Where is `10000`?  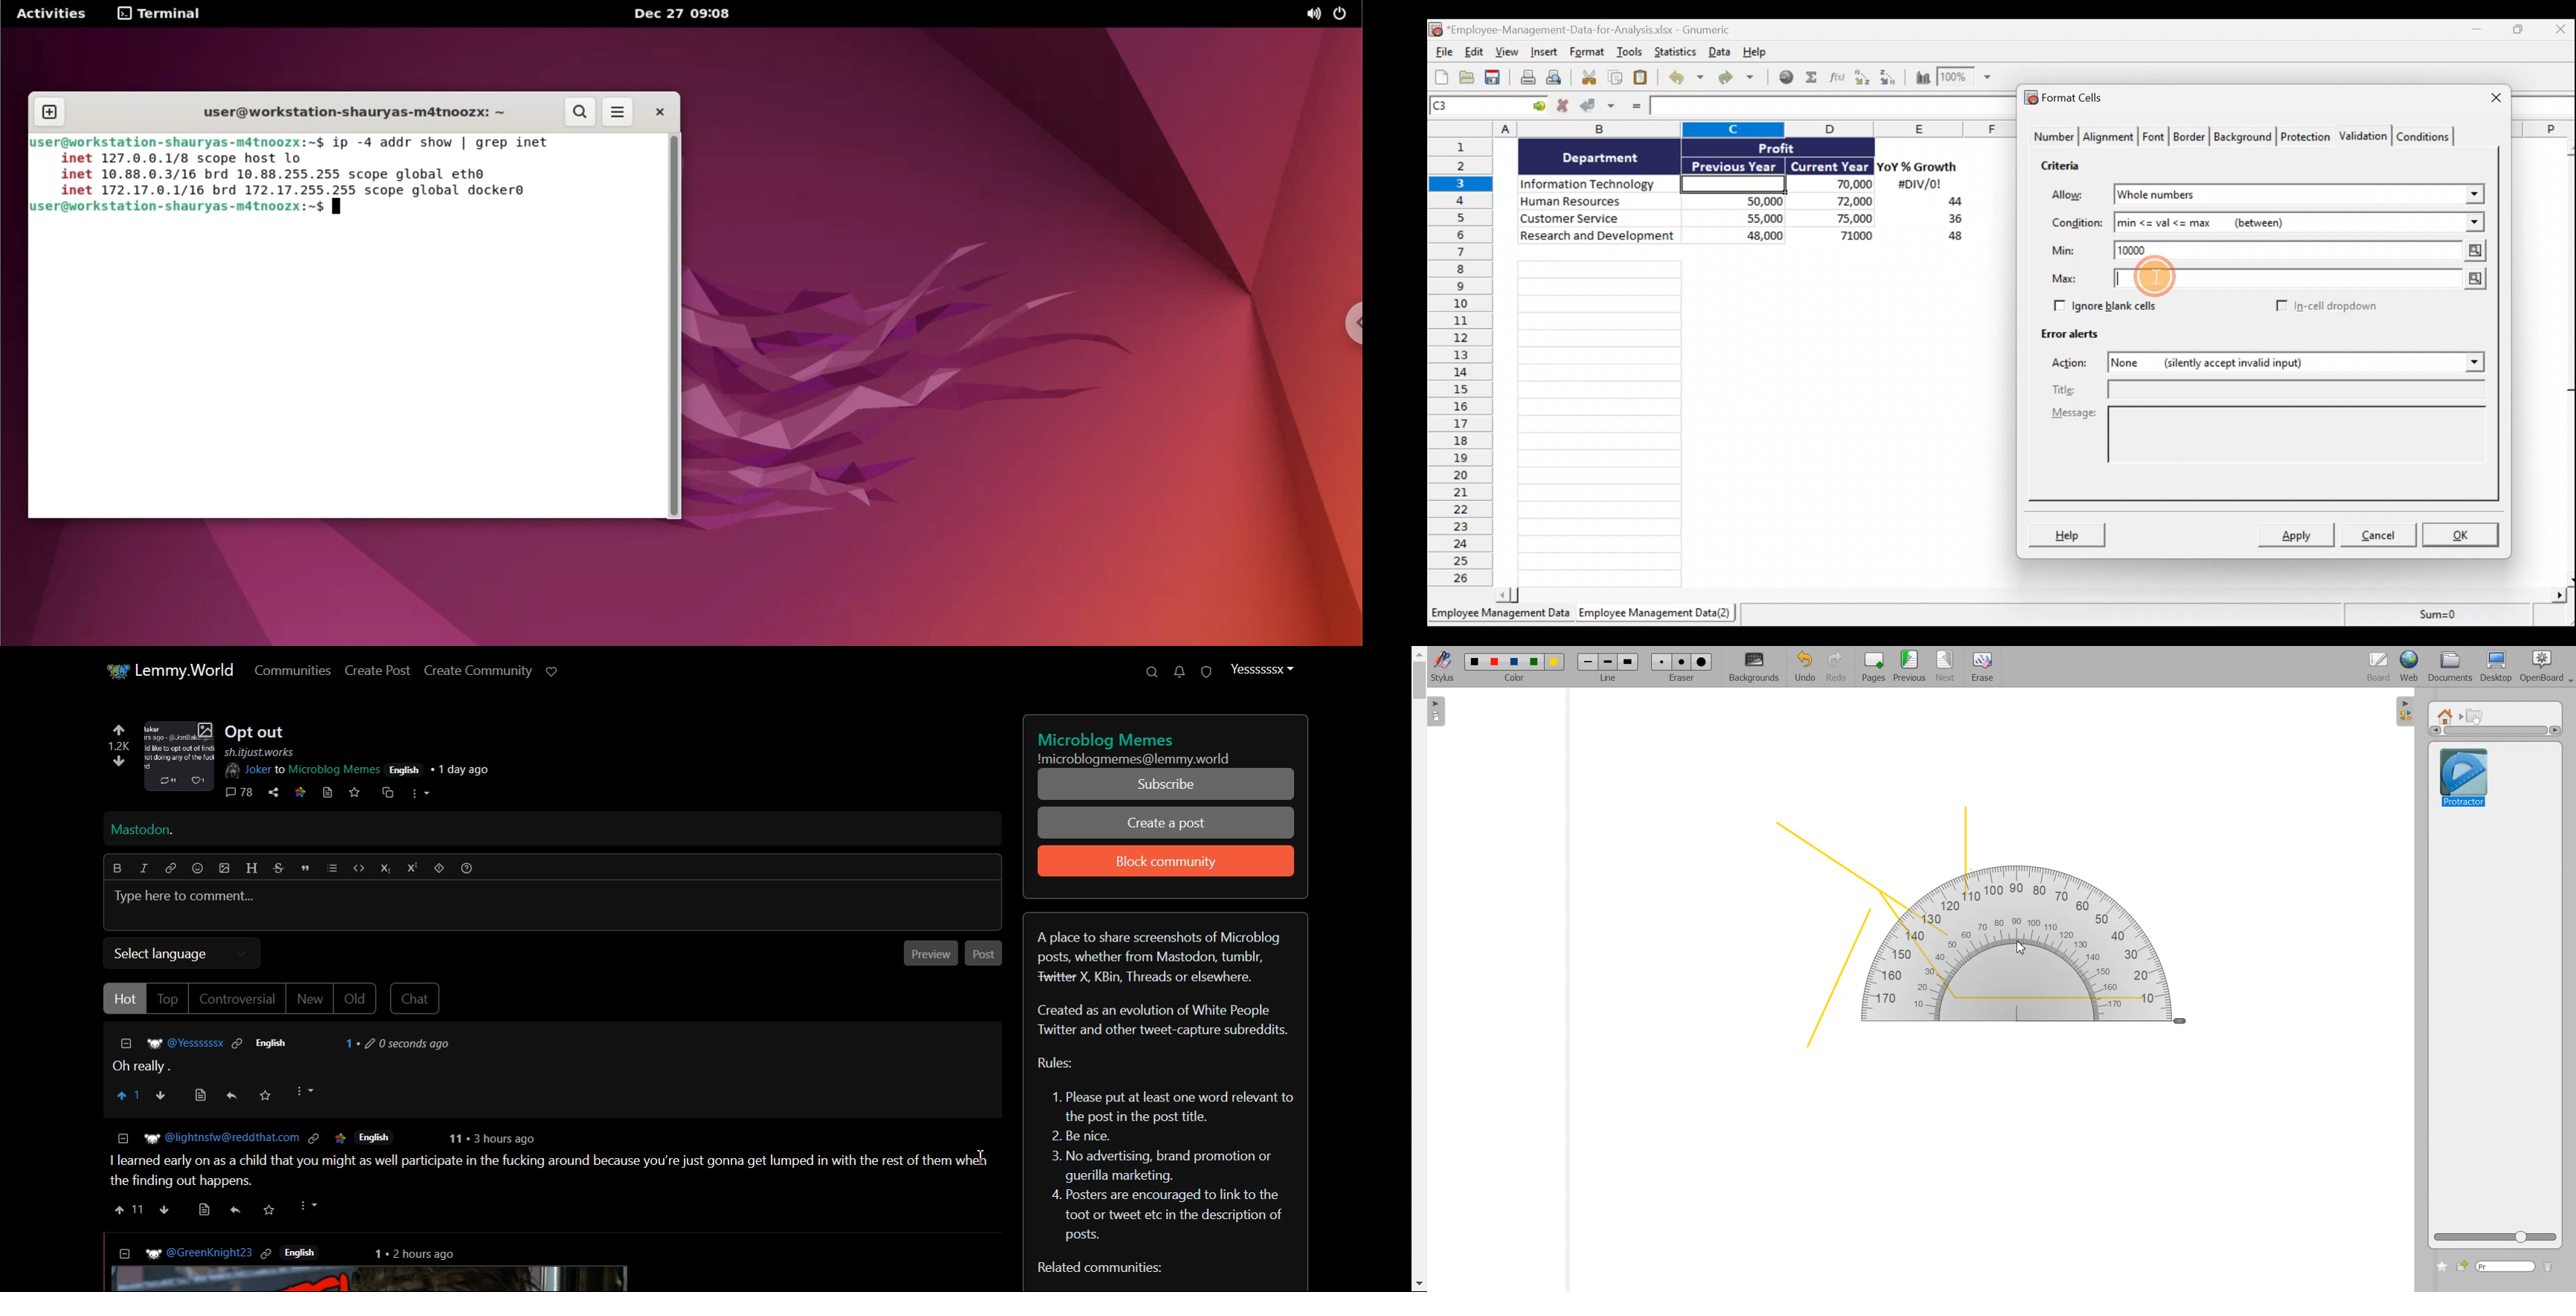
10000 is located at coordinates (2141, 249).